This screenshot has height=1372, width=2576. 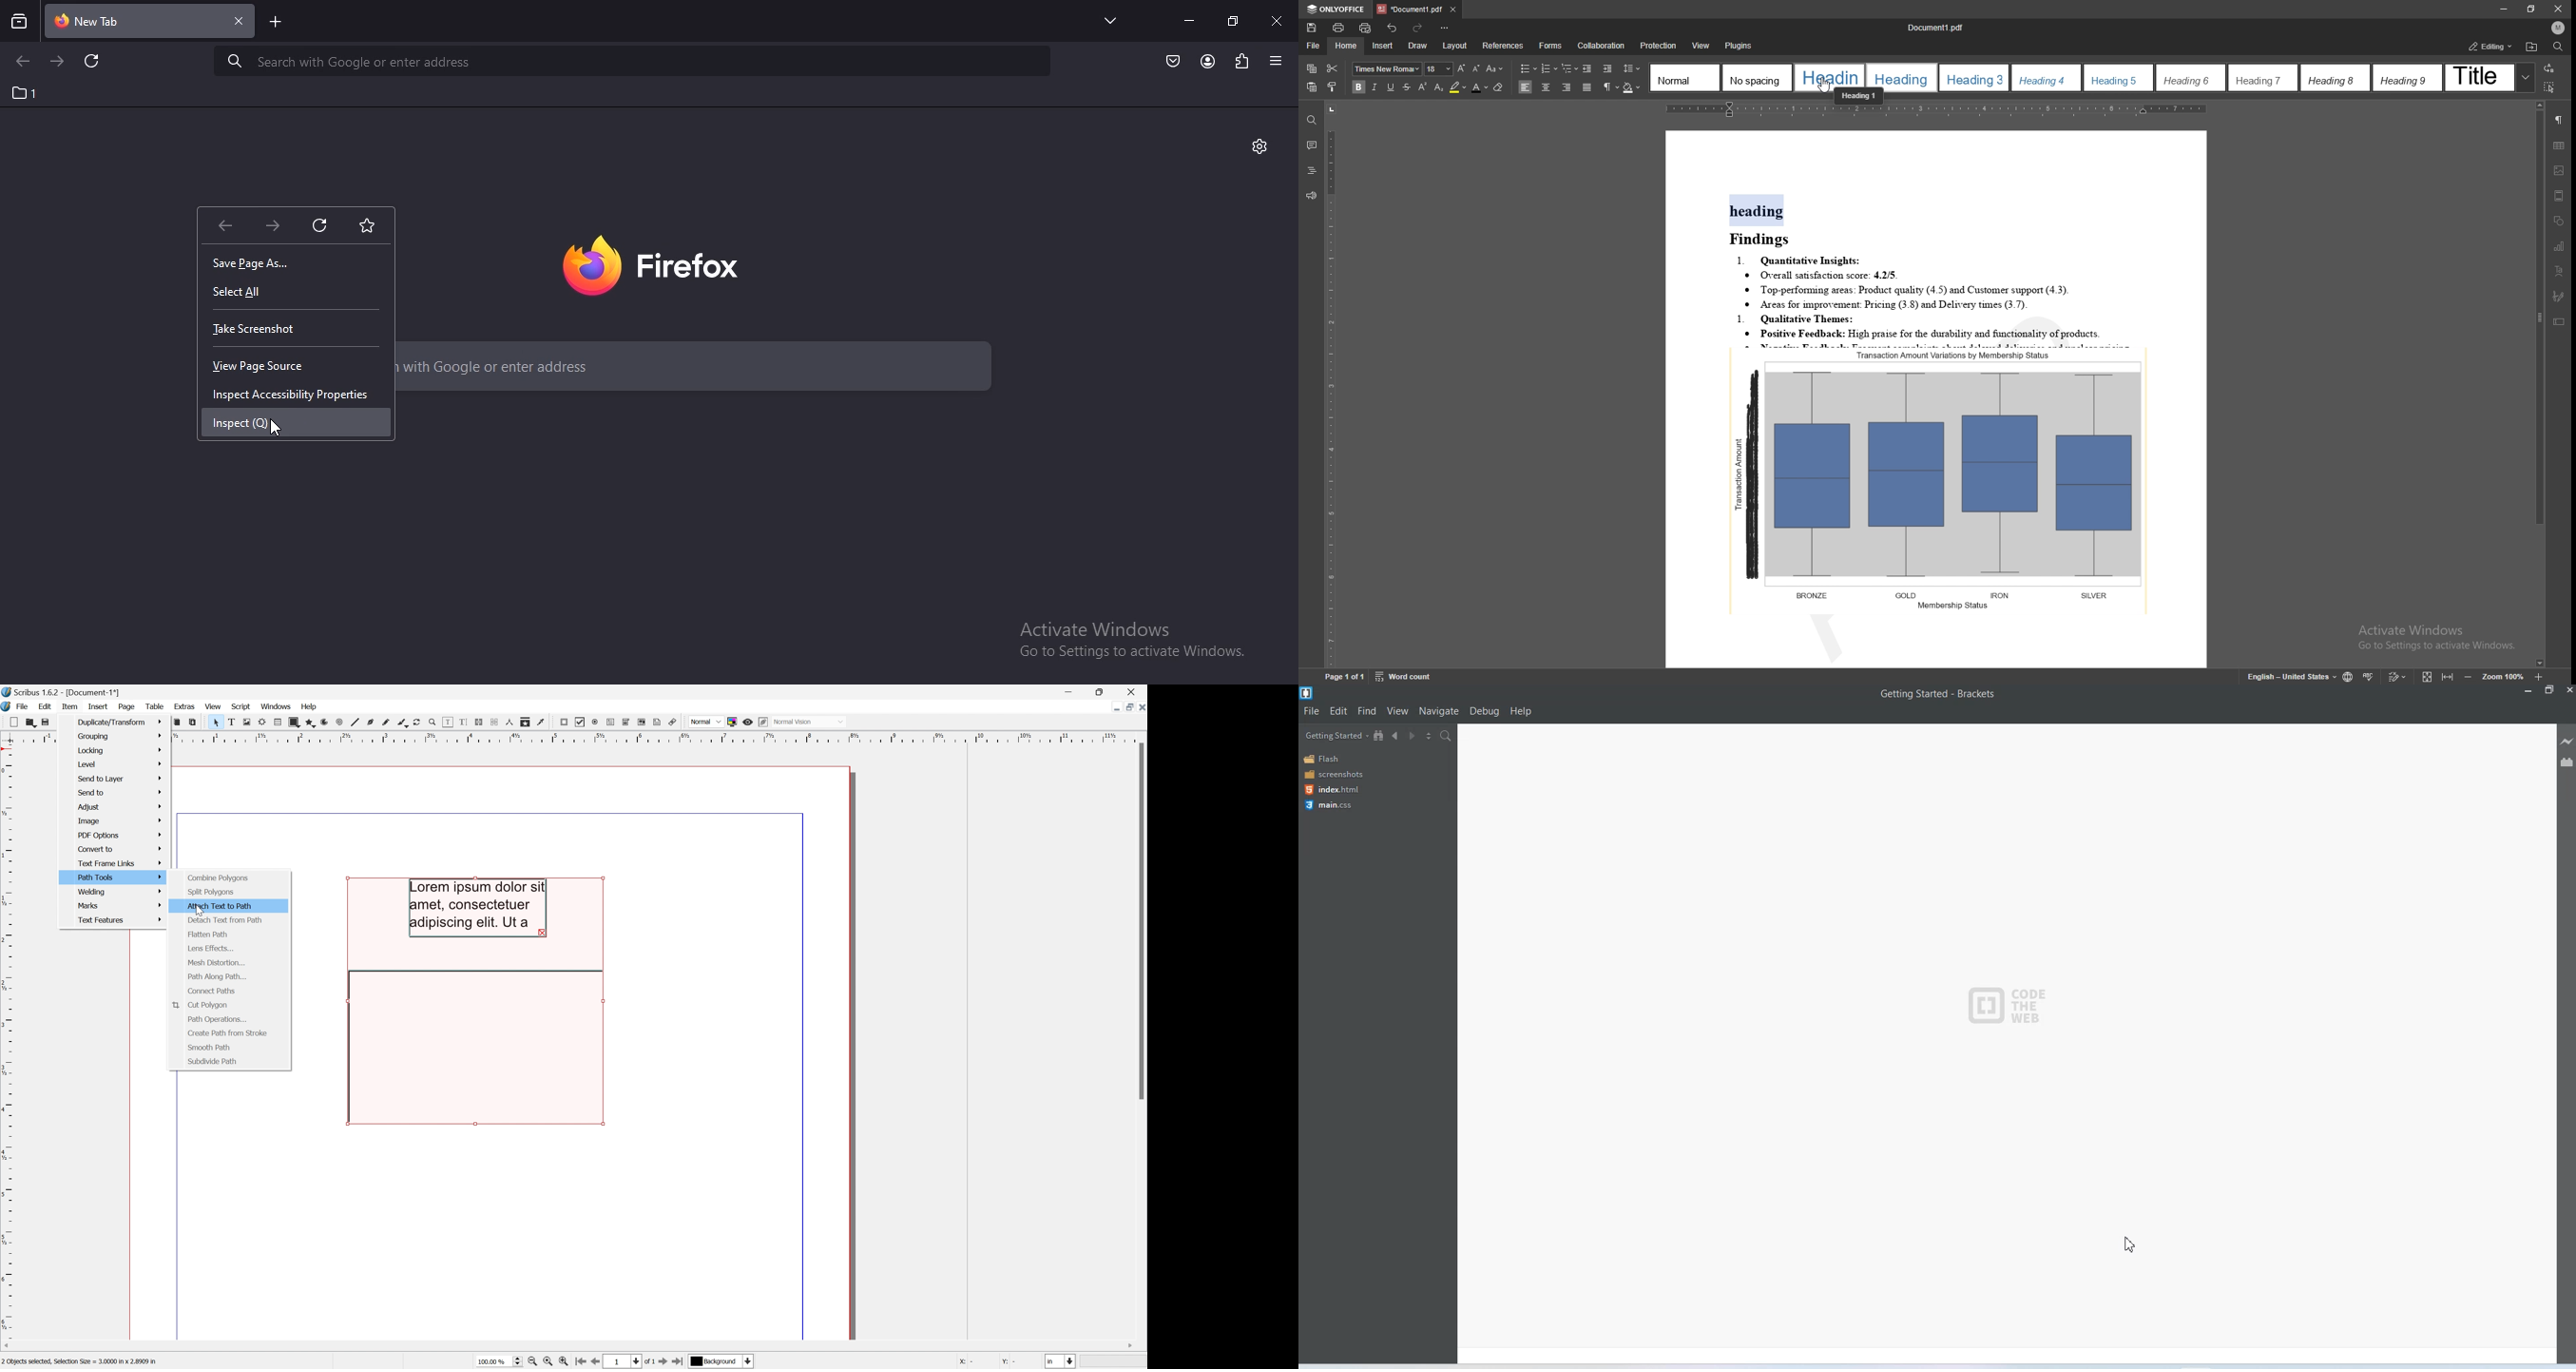 I want to click on Screenshots, so click(x=1343, y=775).